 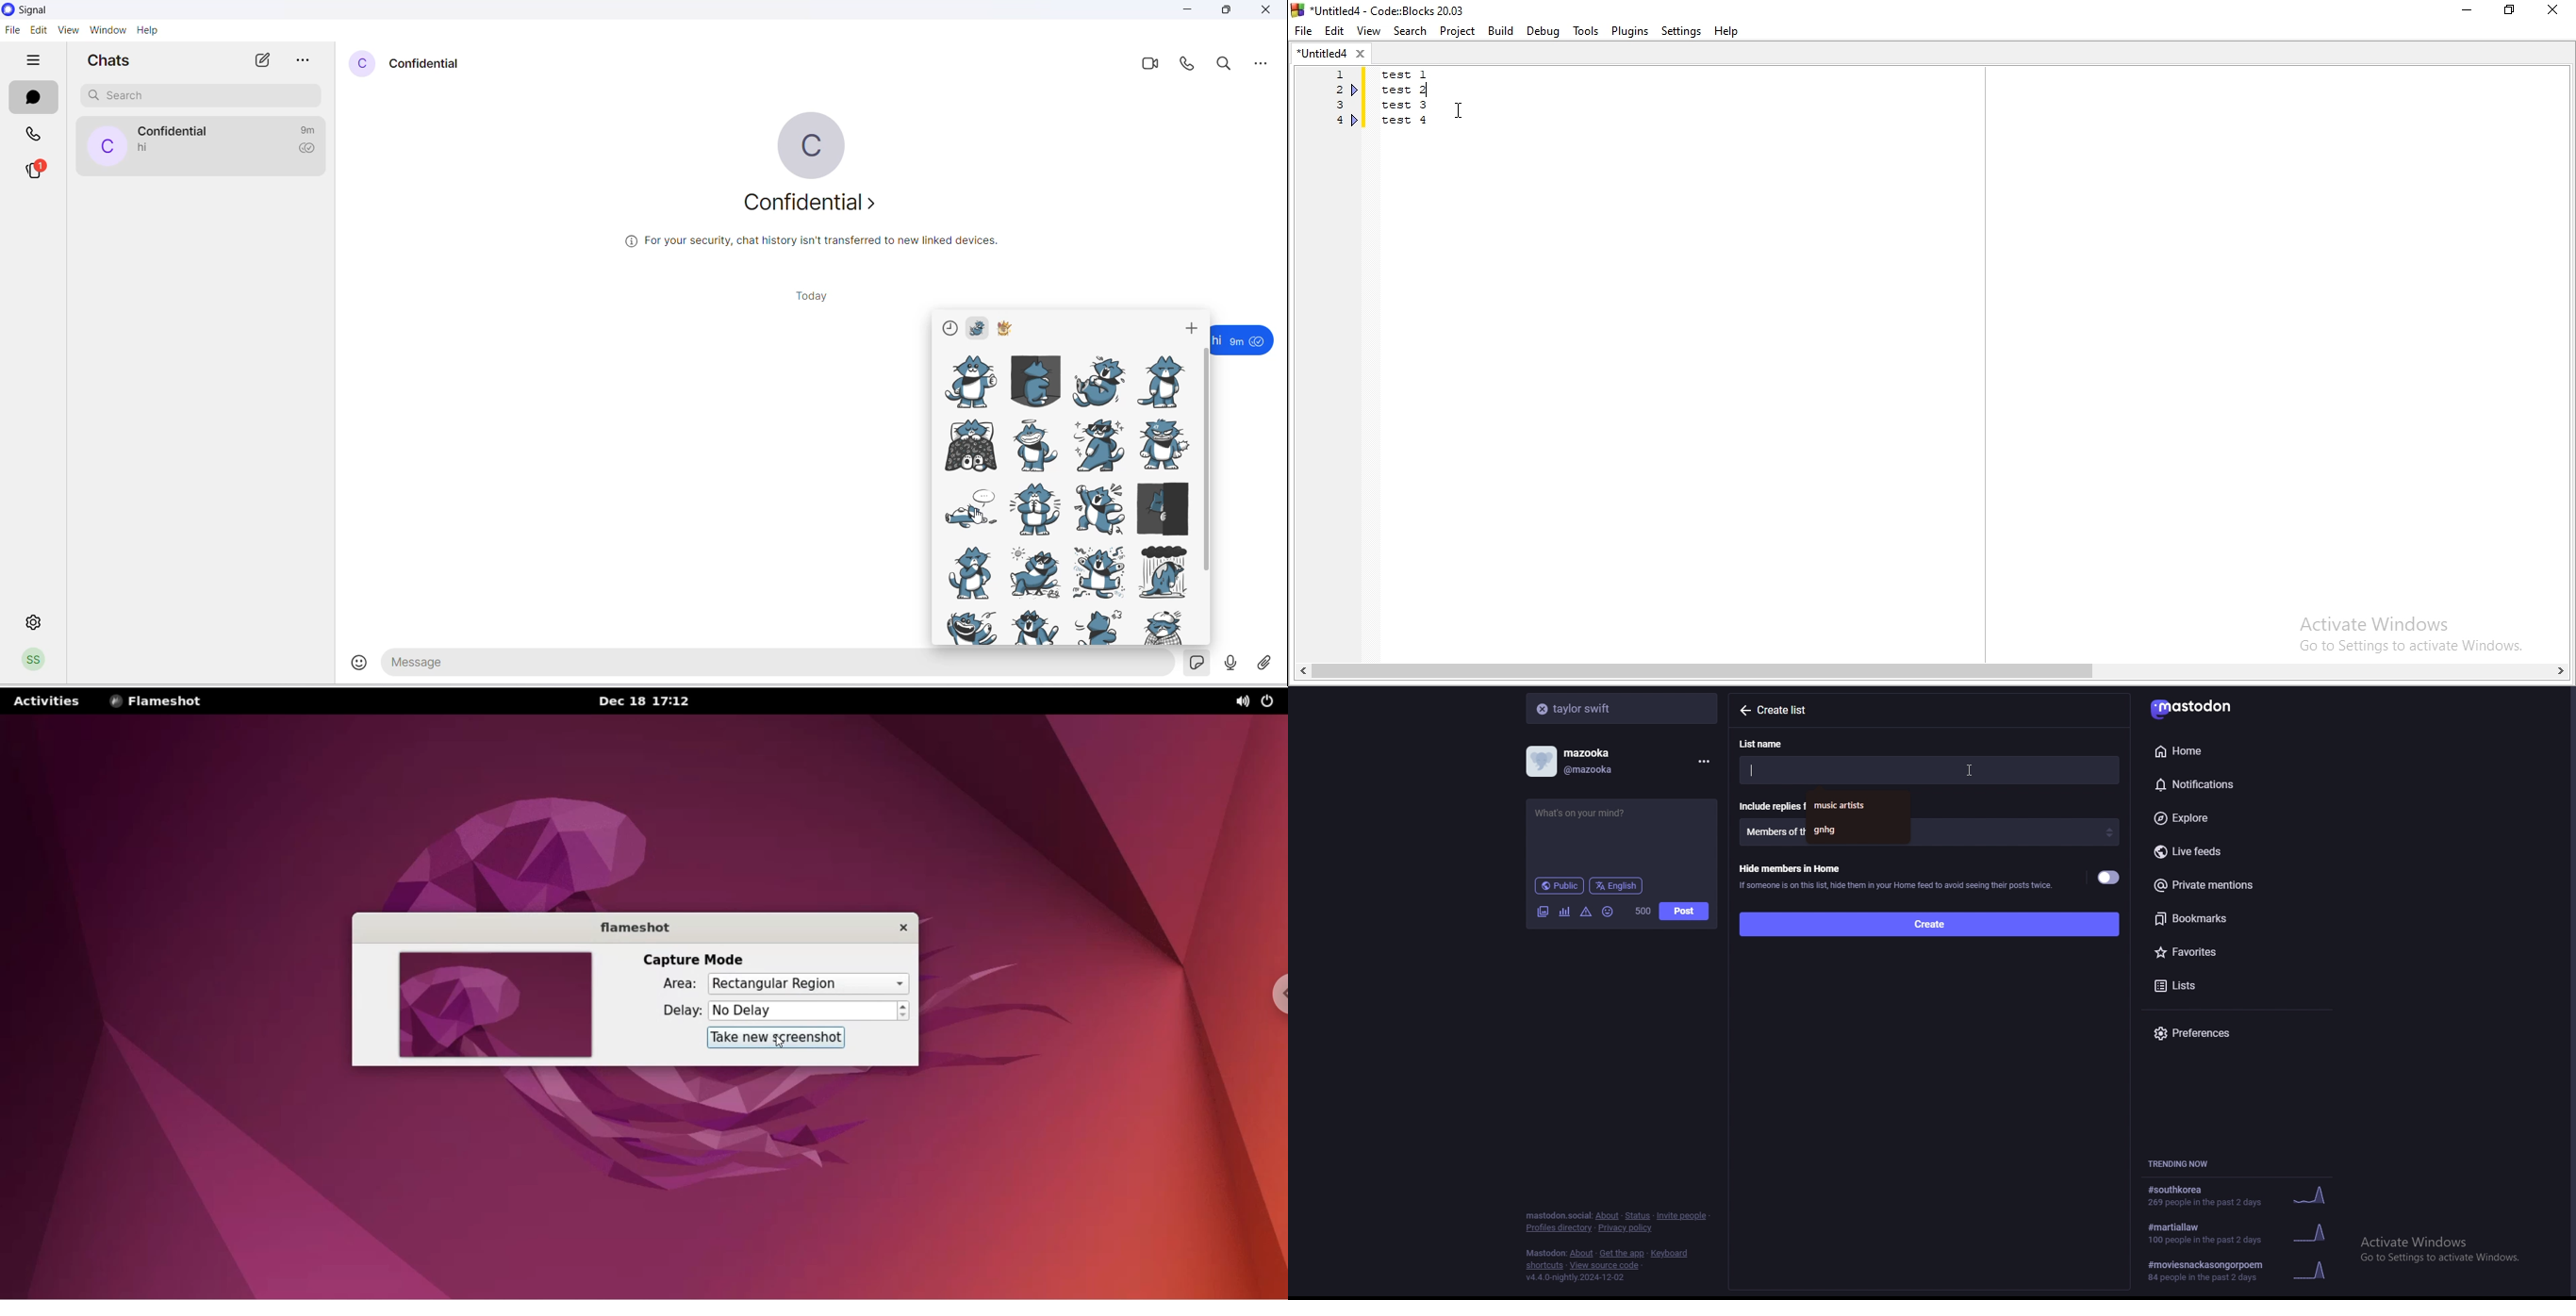 I want to click on untitled4, so click(x=1333, y=56).